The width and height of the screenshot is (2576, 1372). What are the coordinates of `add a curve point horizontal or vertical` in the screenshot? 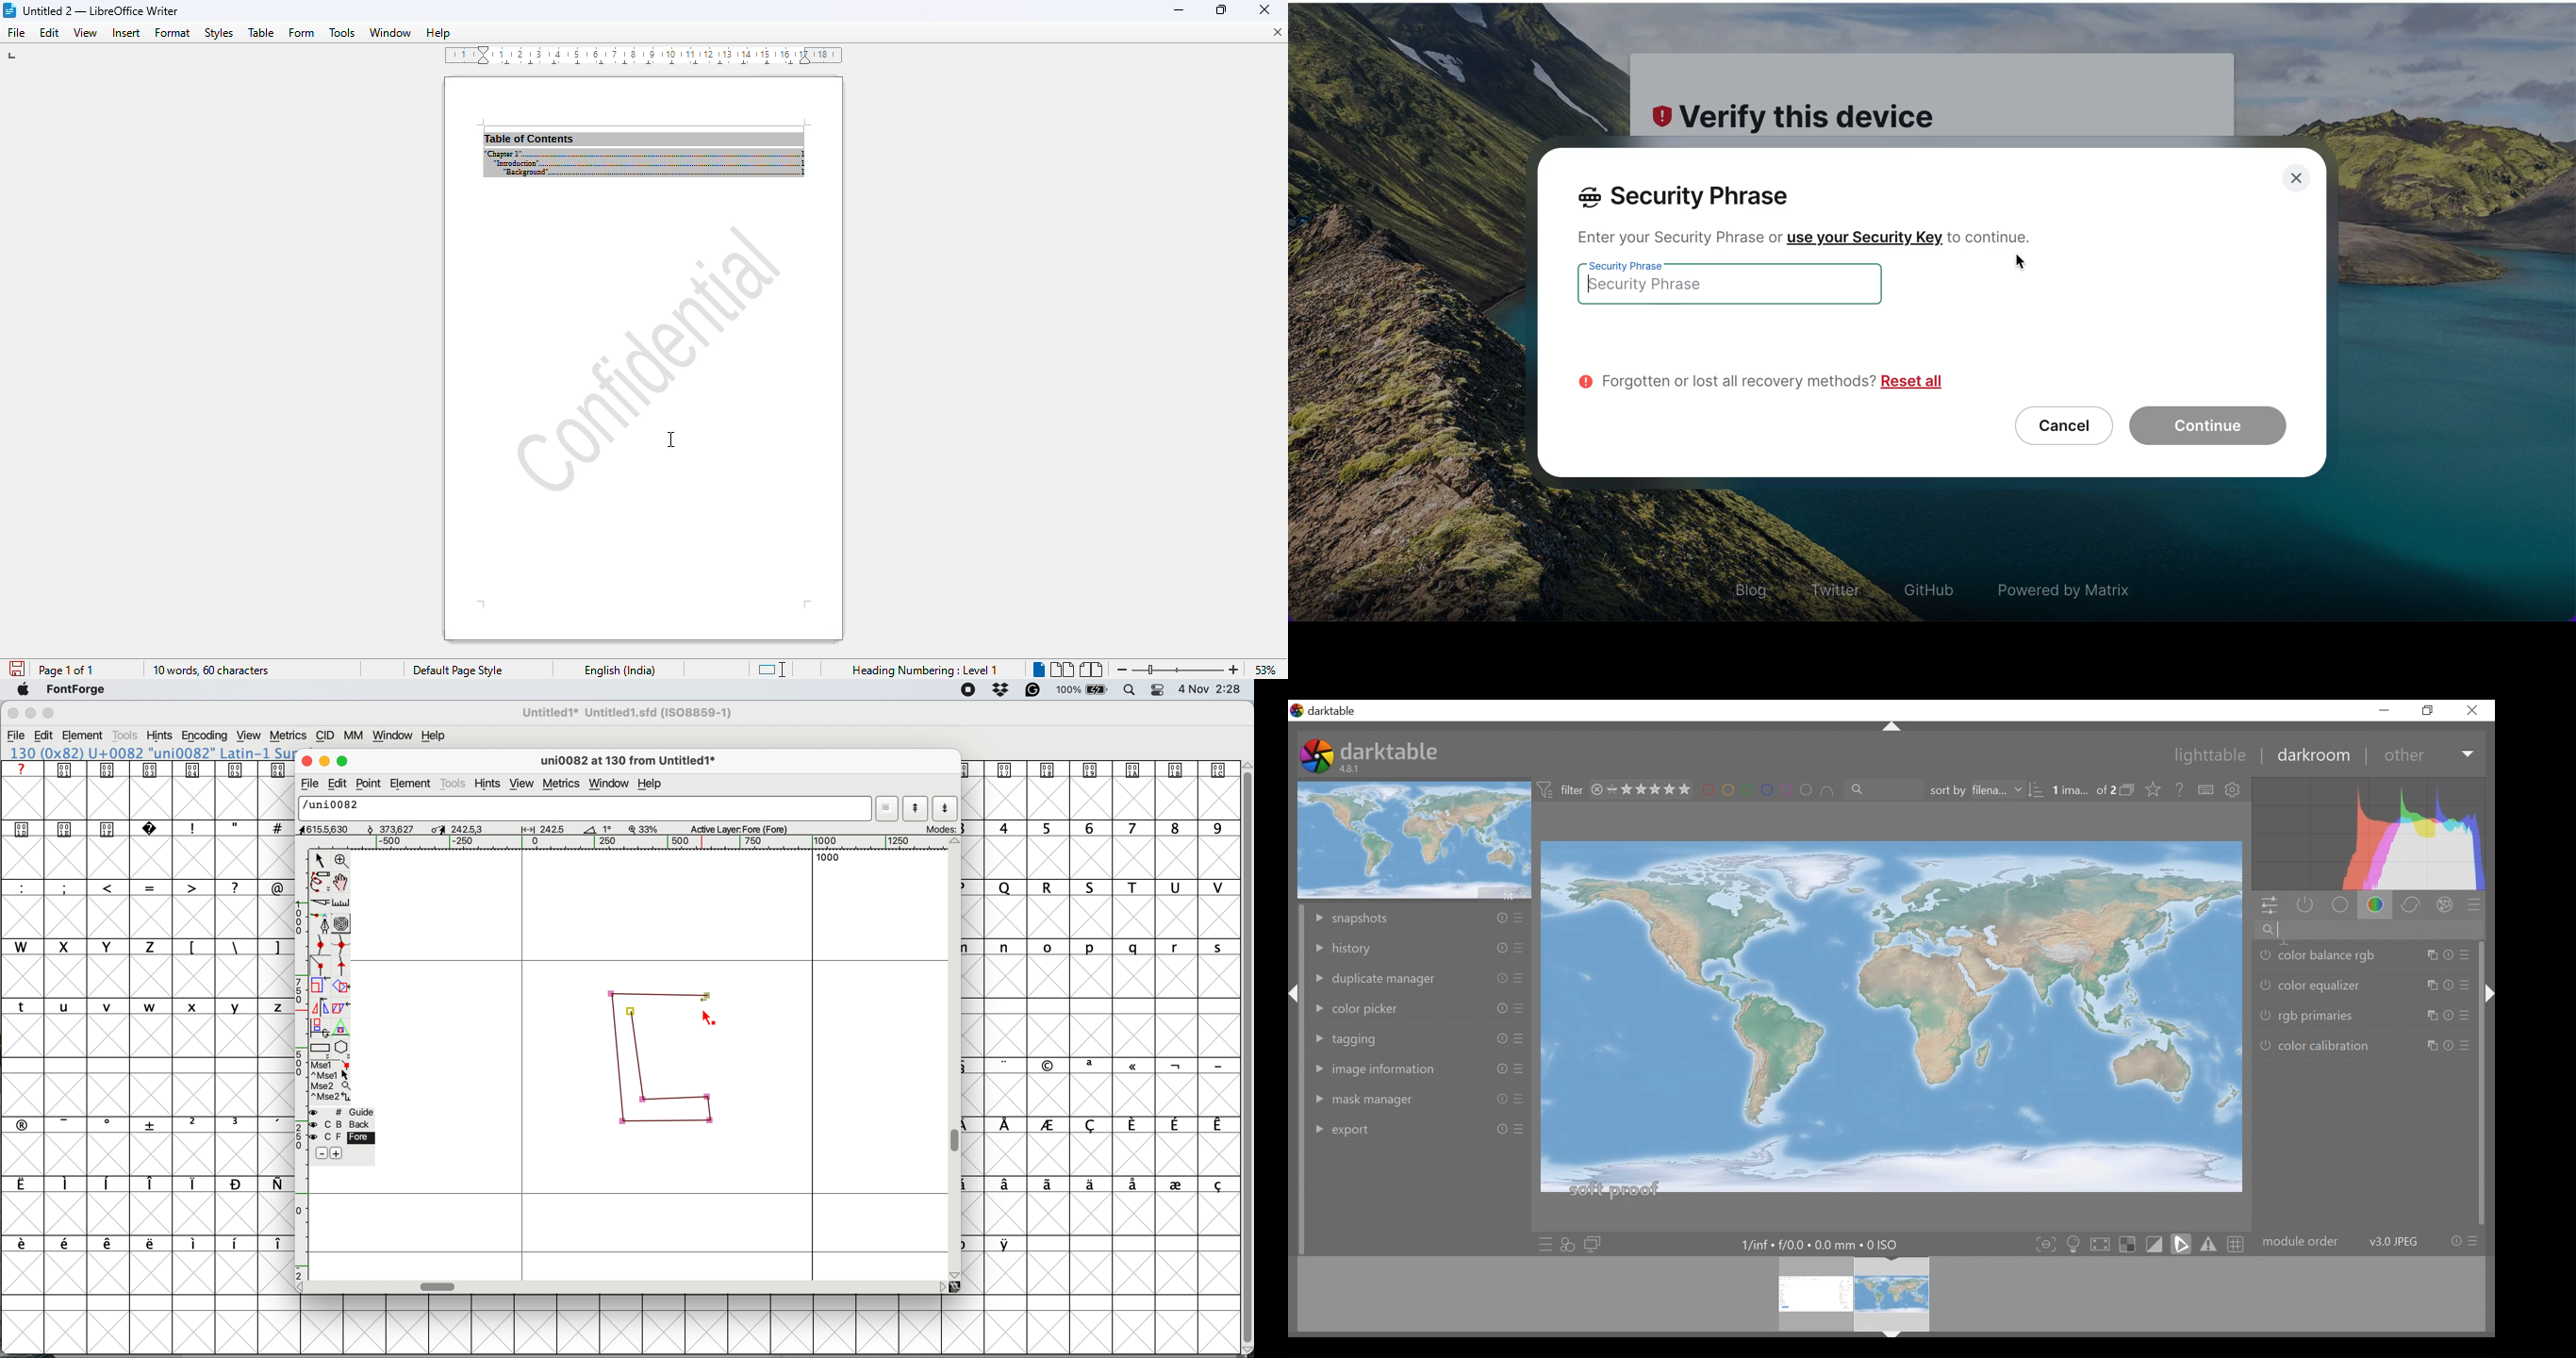 It's located at (342, 945).